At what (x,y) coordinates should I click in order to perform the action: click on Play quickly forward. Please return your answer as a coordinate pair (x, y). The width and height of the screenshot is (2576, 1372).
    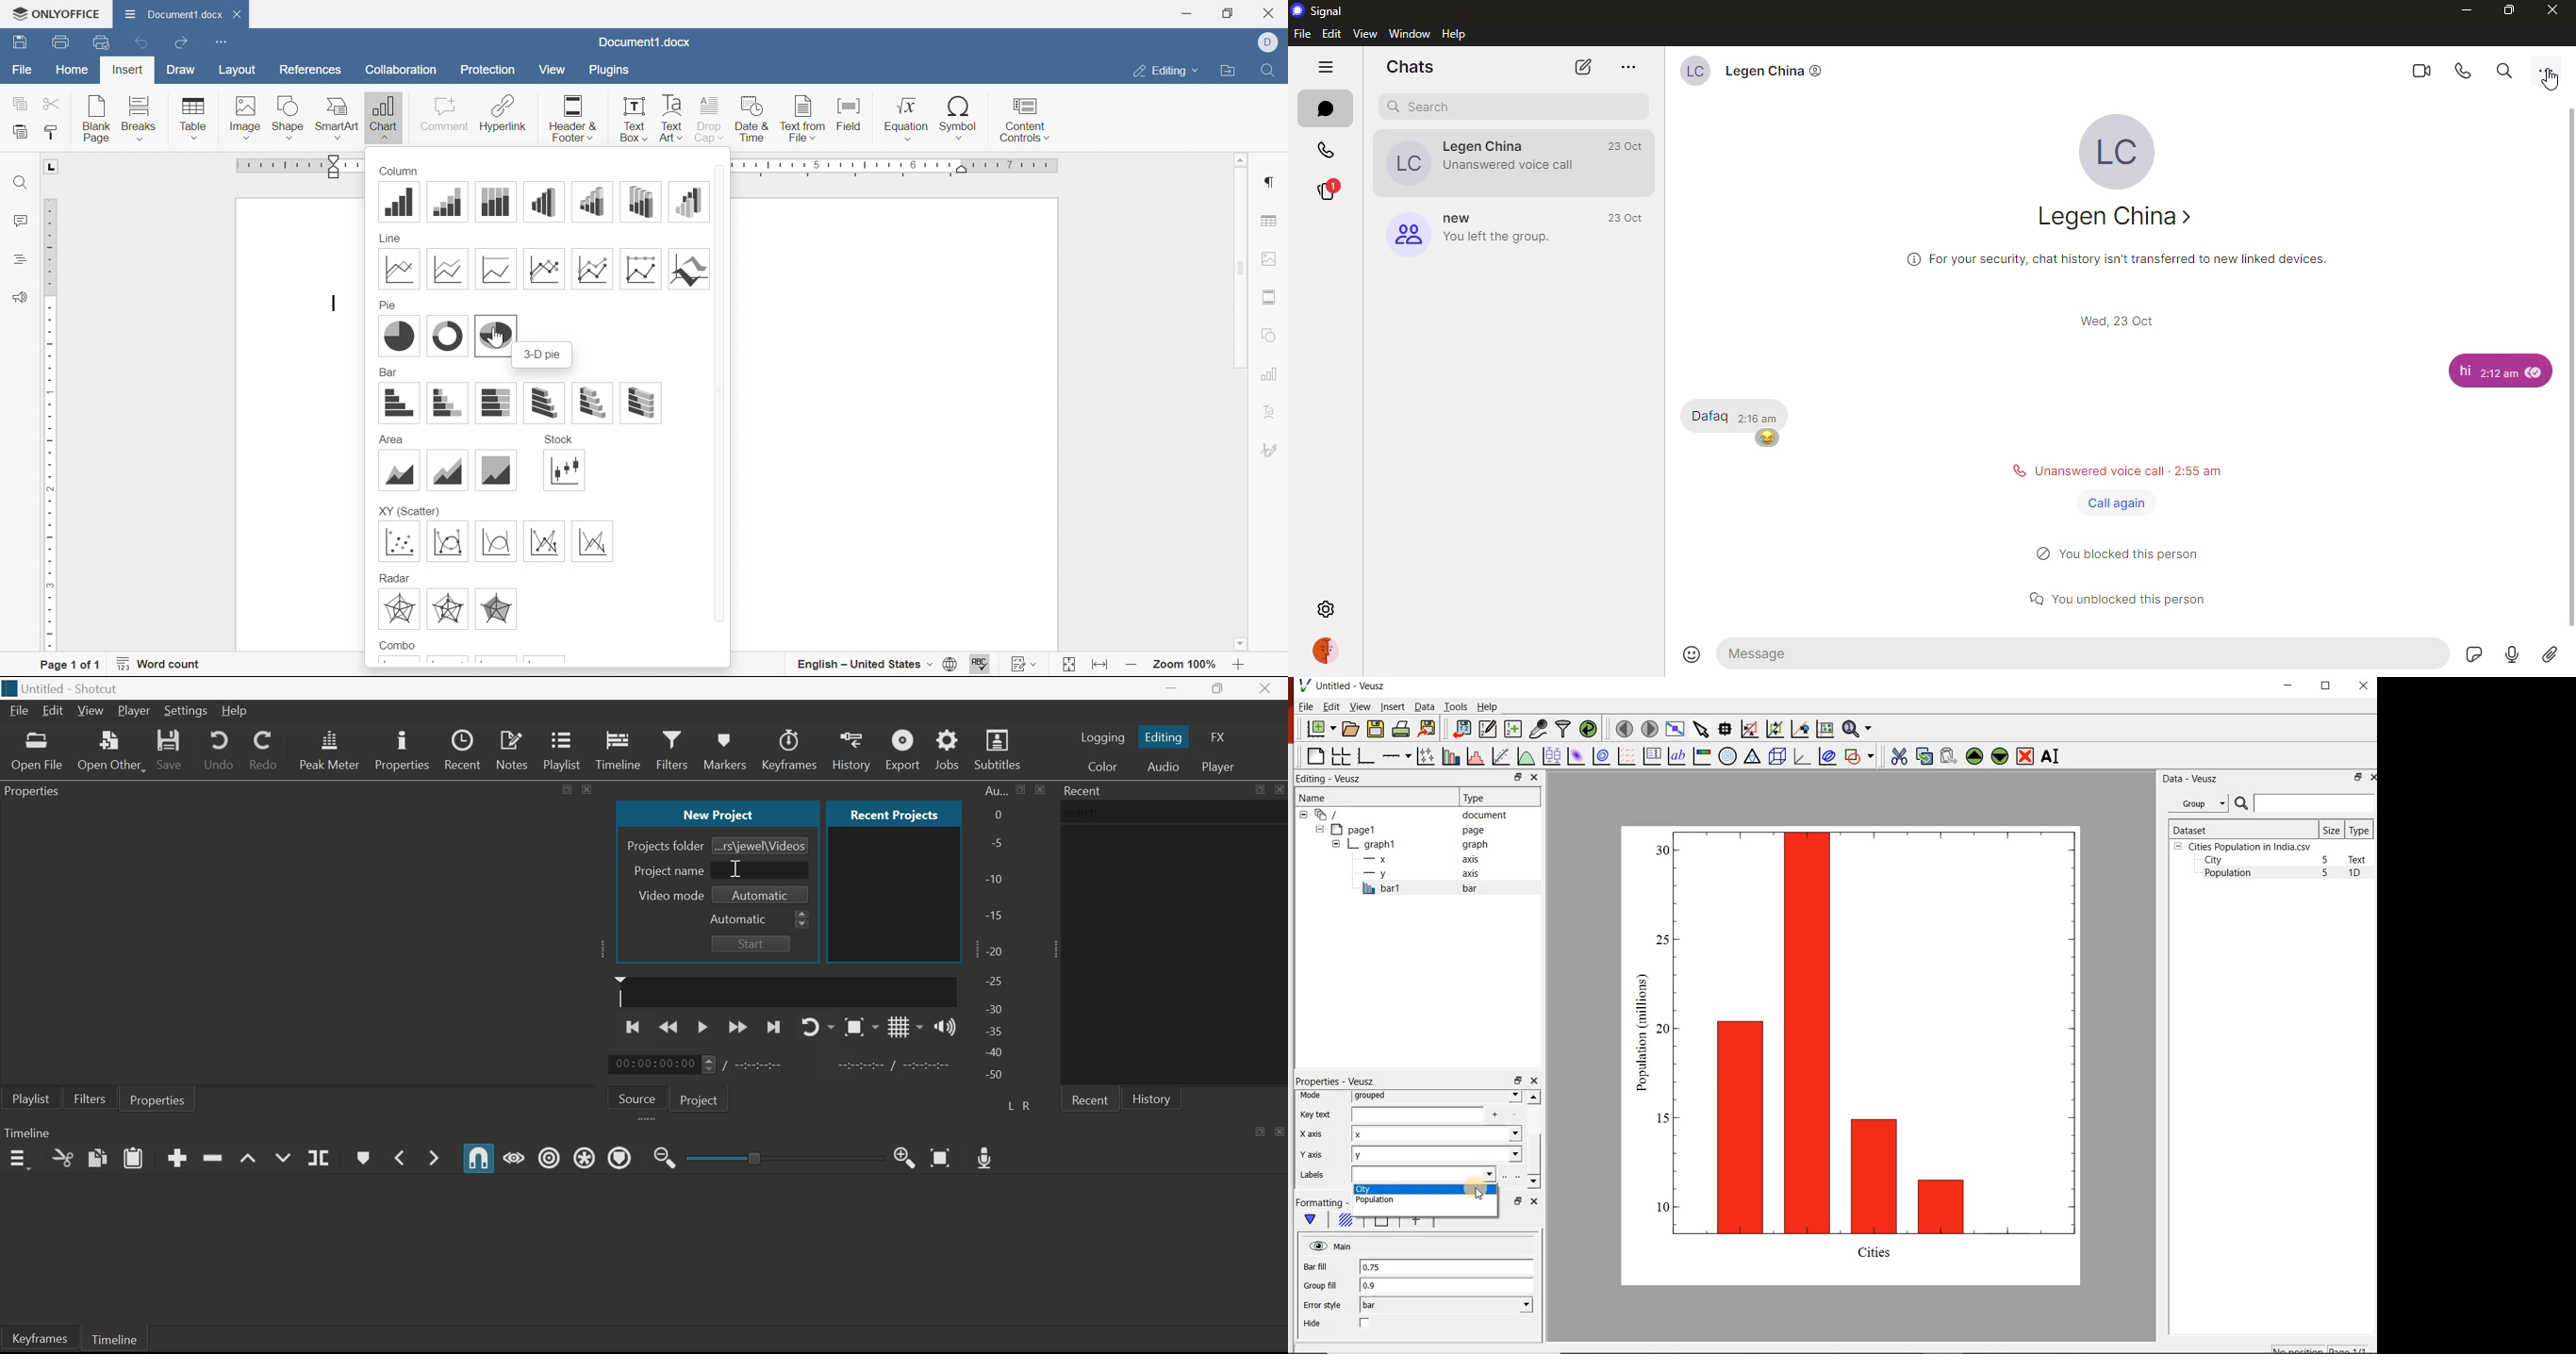
    Looking at the image, I should click on (738, 1027).